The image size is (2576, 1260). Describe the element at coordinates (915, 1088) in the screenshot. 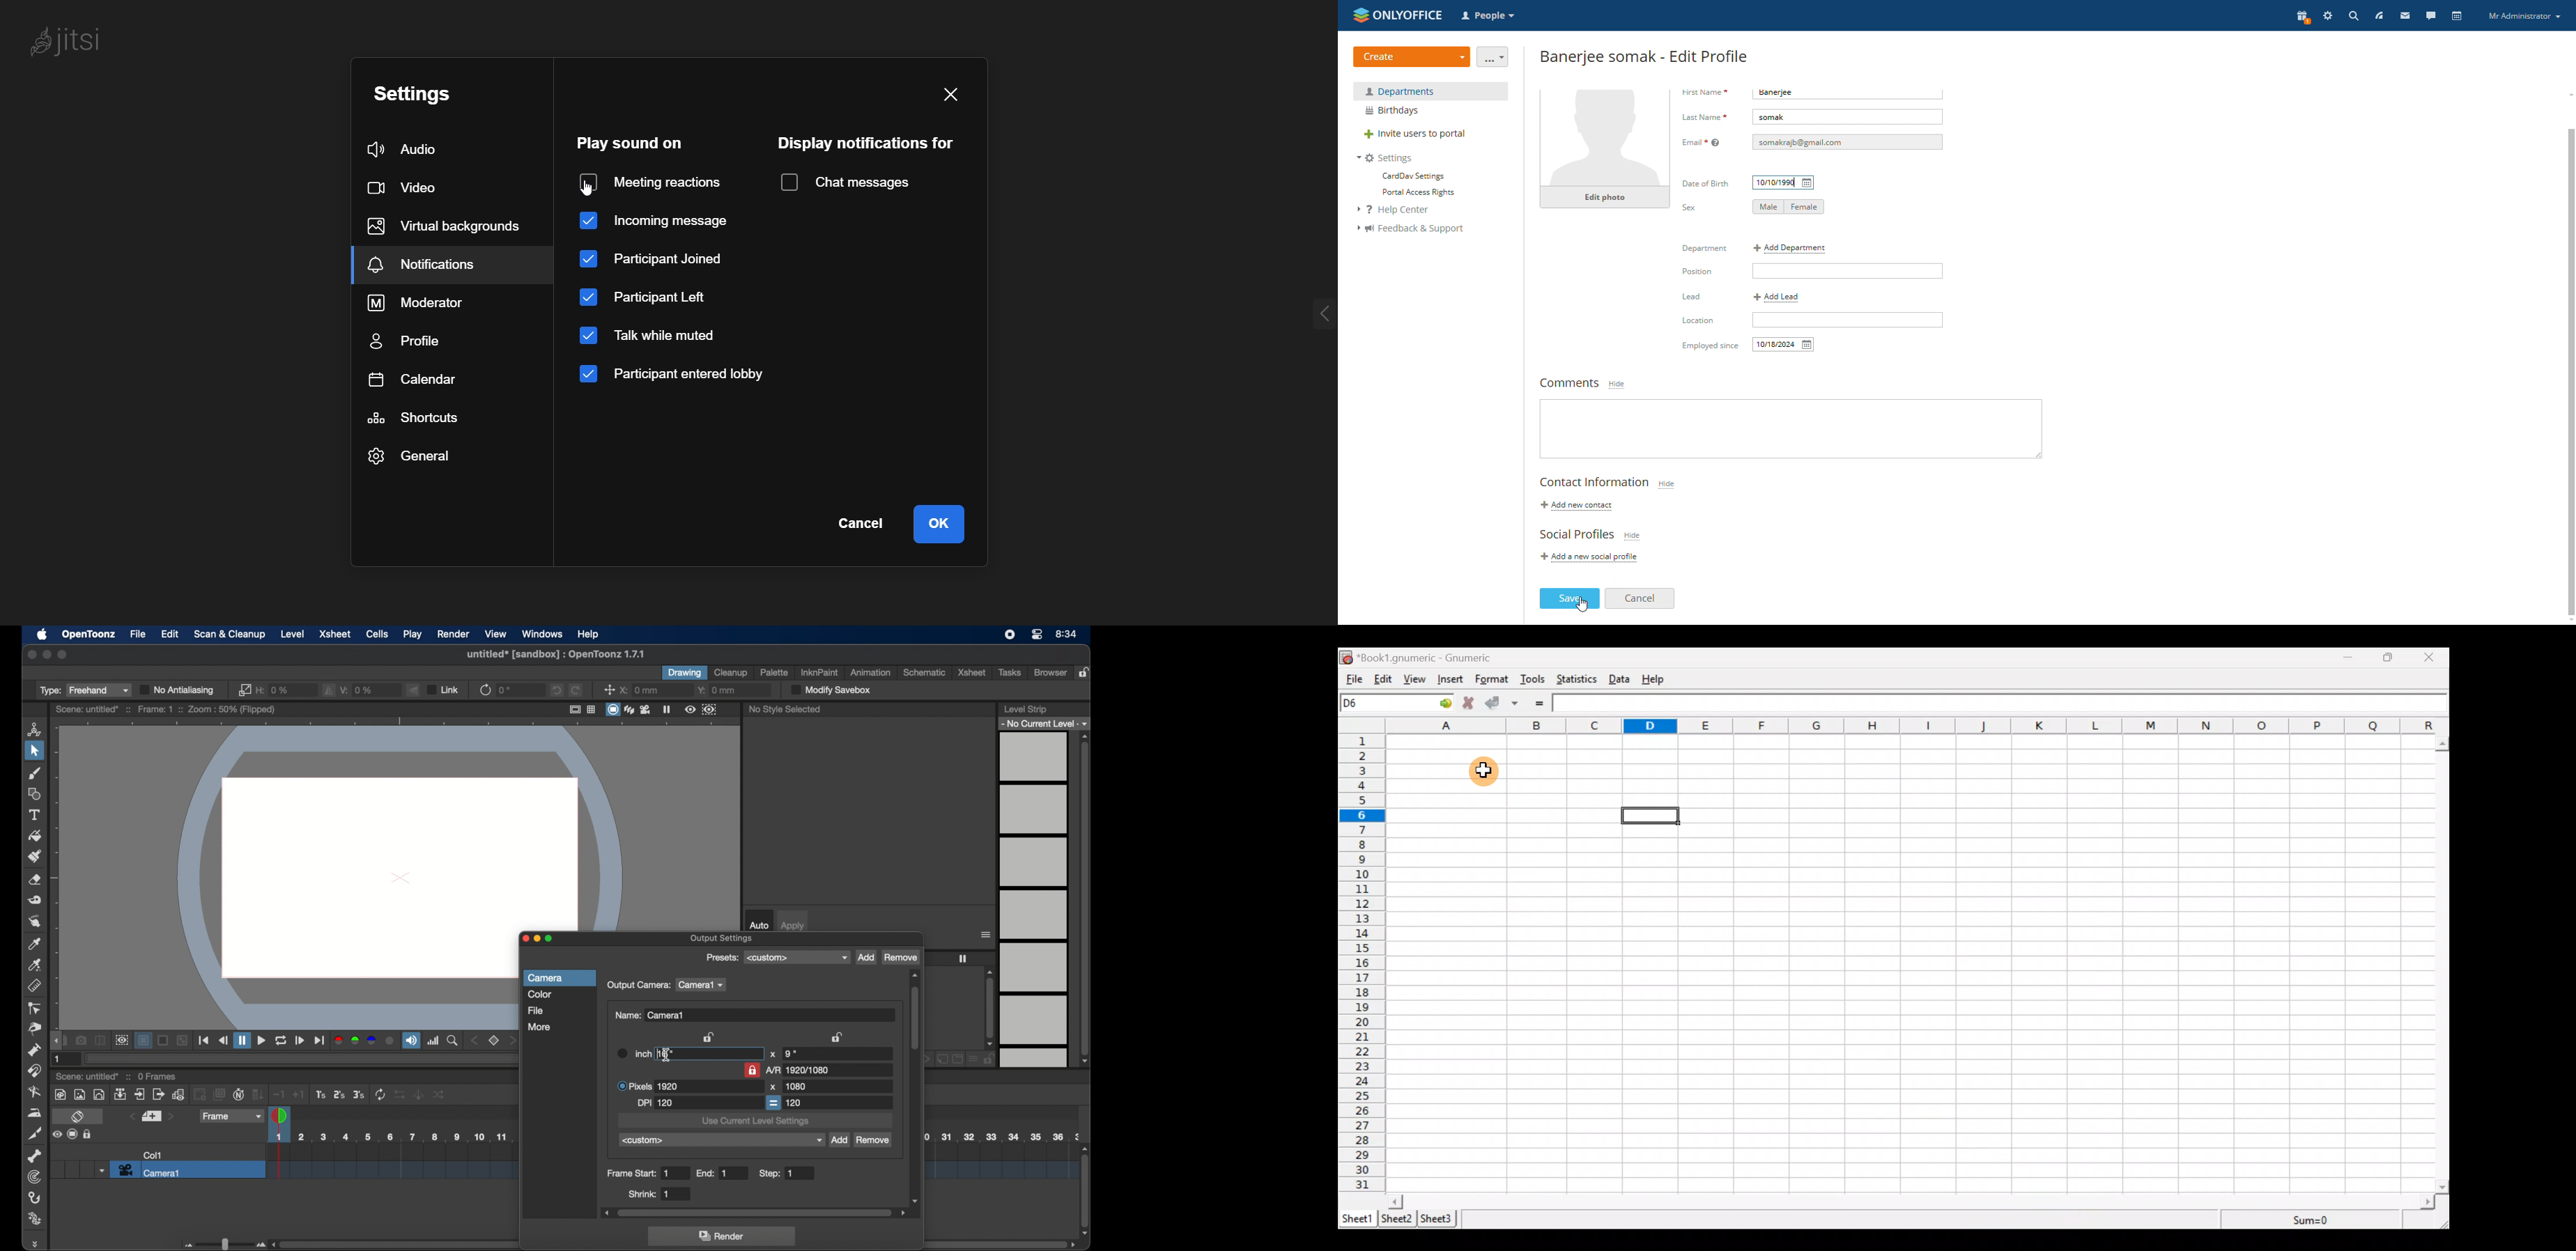

I see `scroll box` at that location.